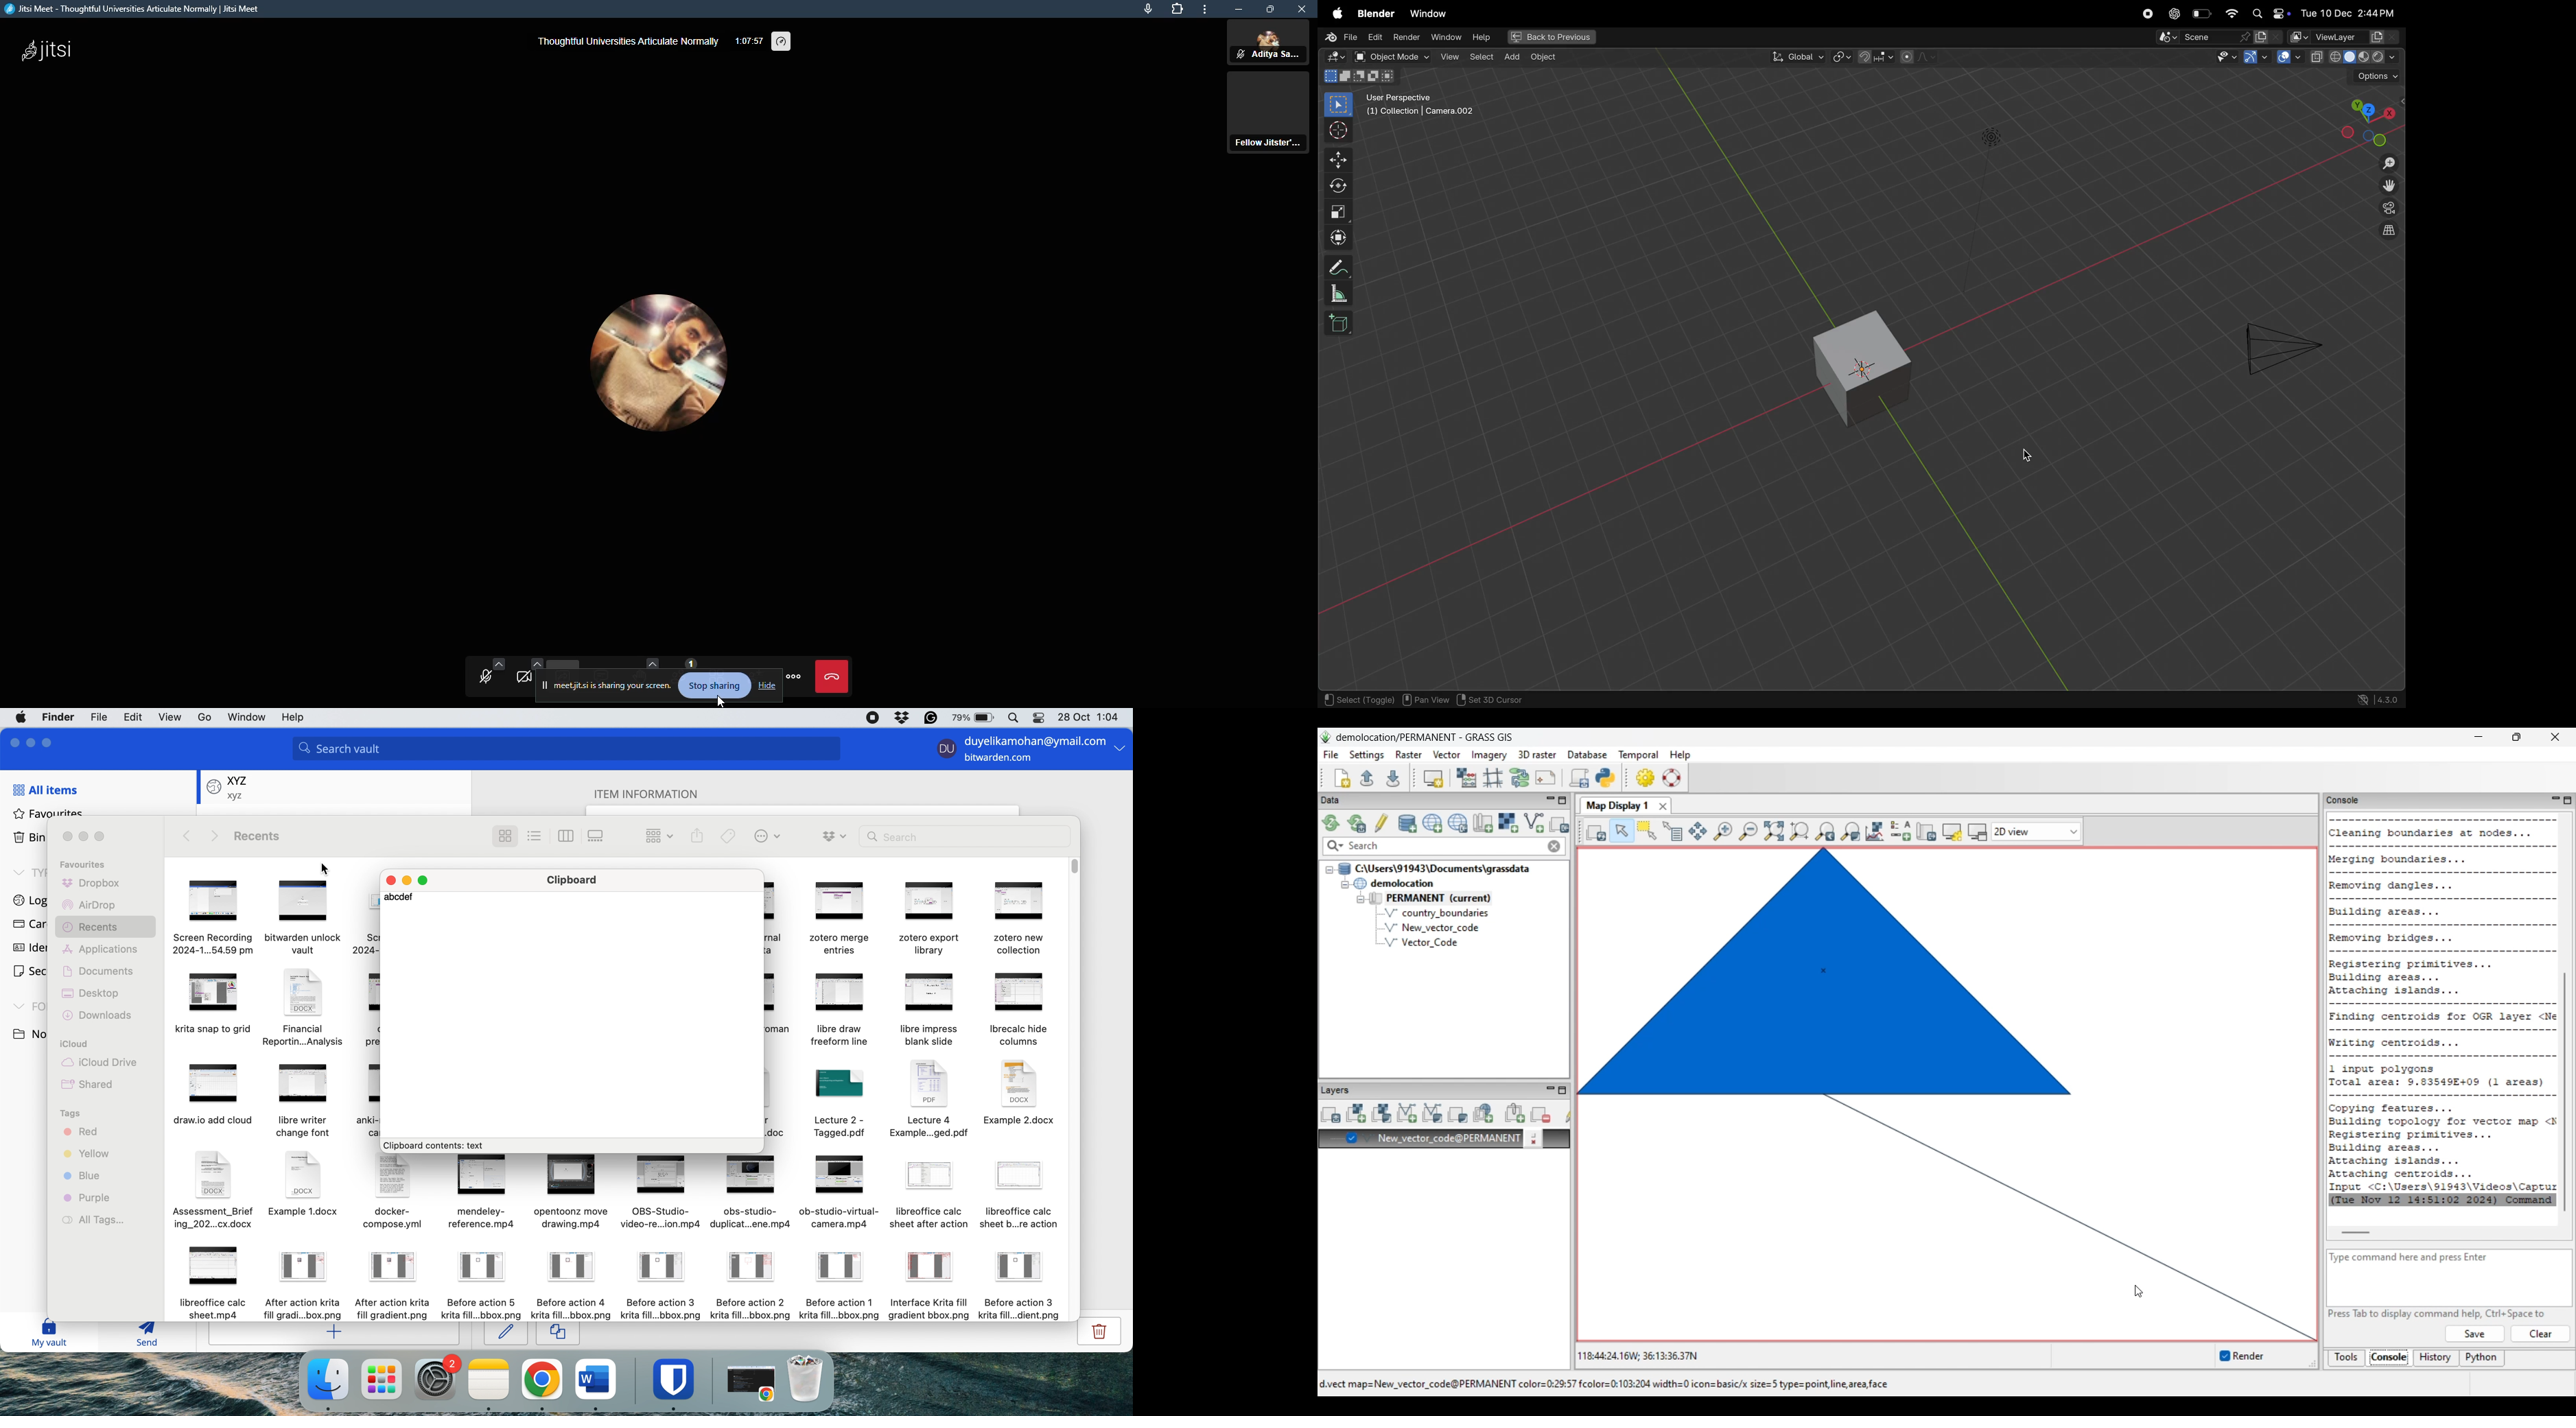 This screenshot has height=1428, width=2576. I want to click on modes, so click(1362, 77).